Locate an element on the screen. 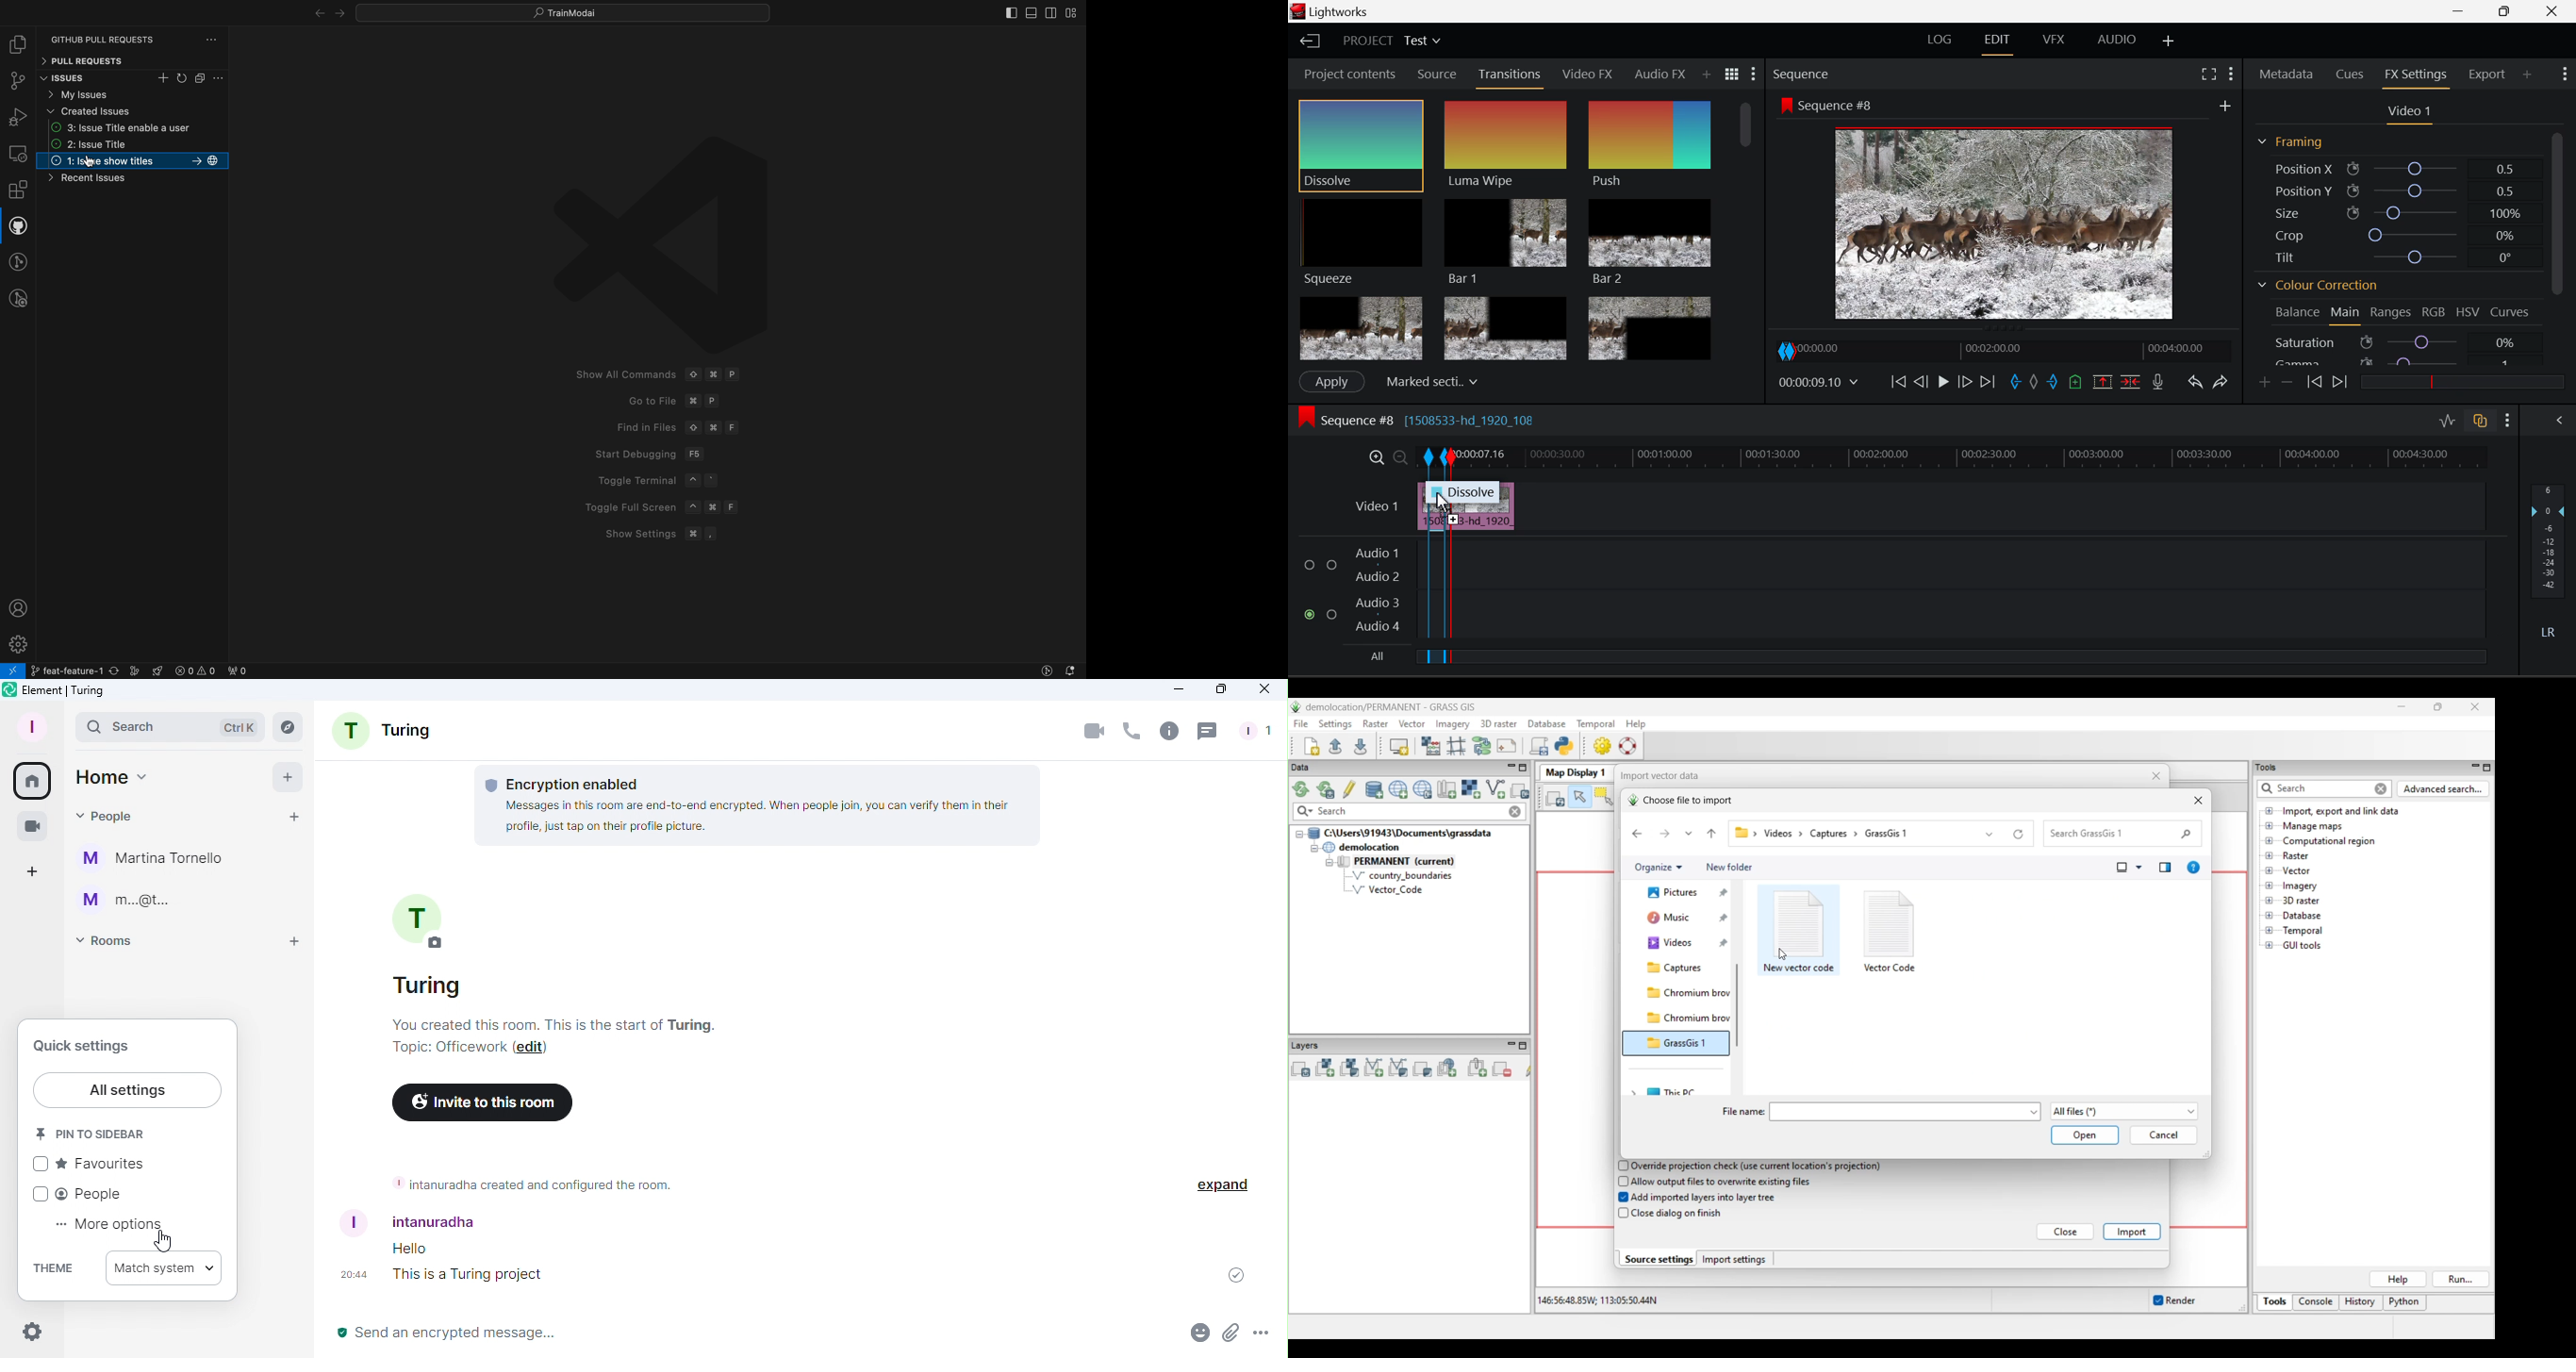 This screenshot has height=1372, width=2576. Room info is located at coordinates (1167, 733).